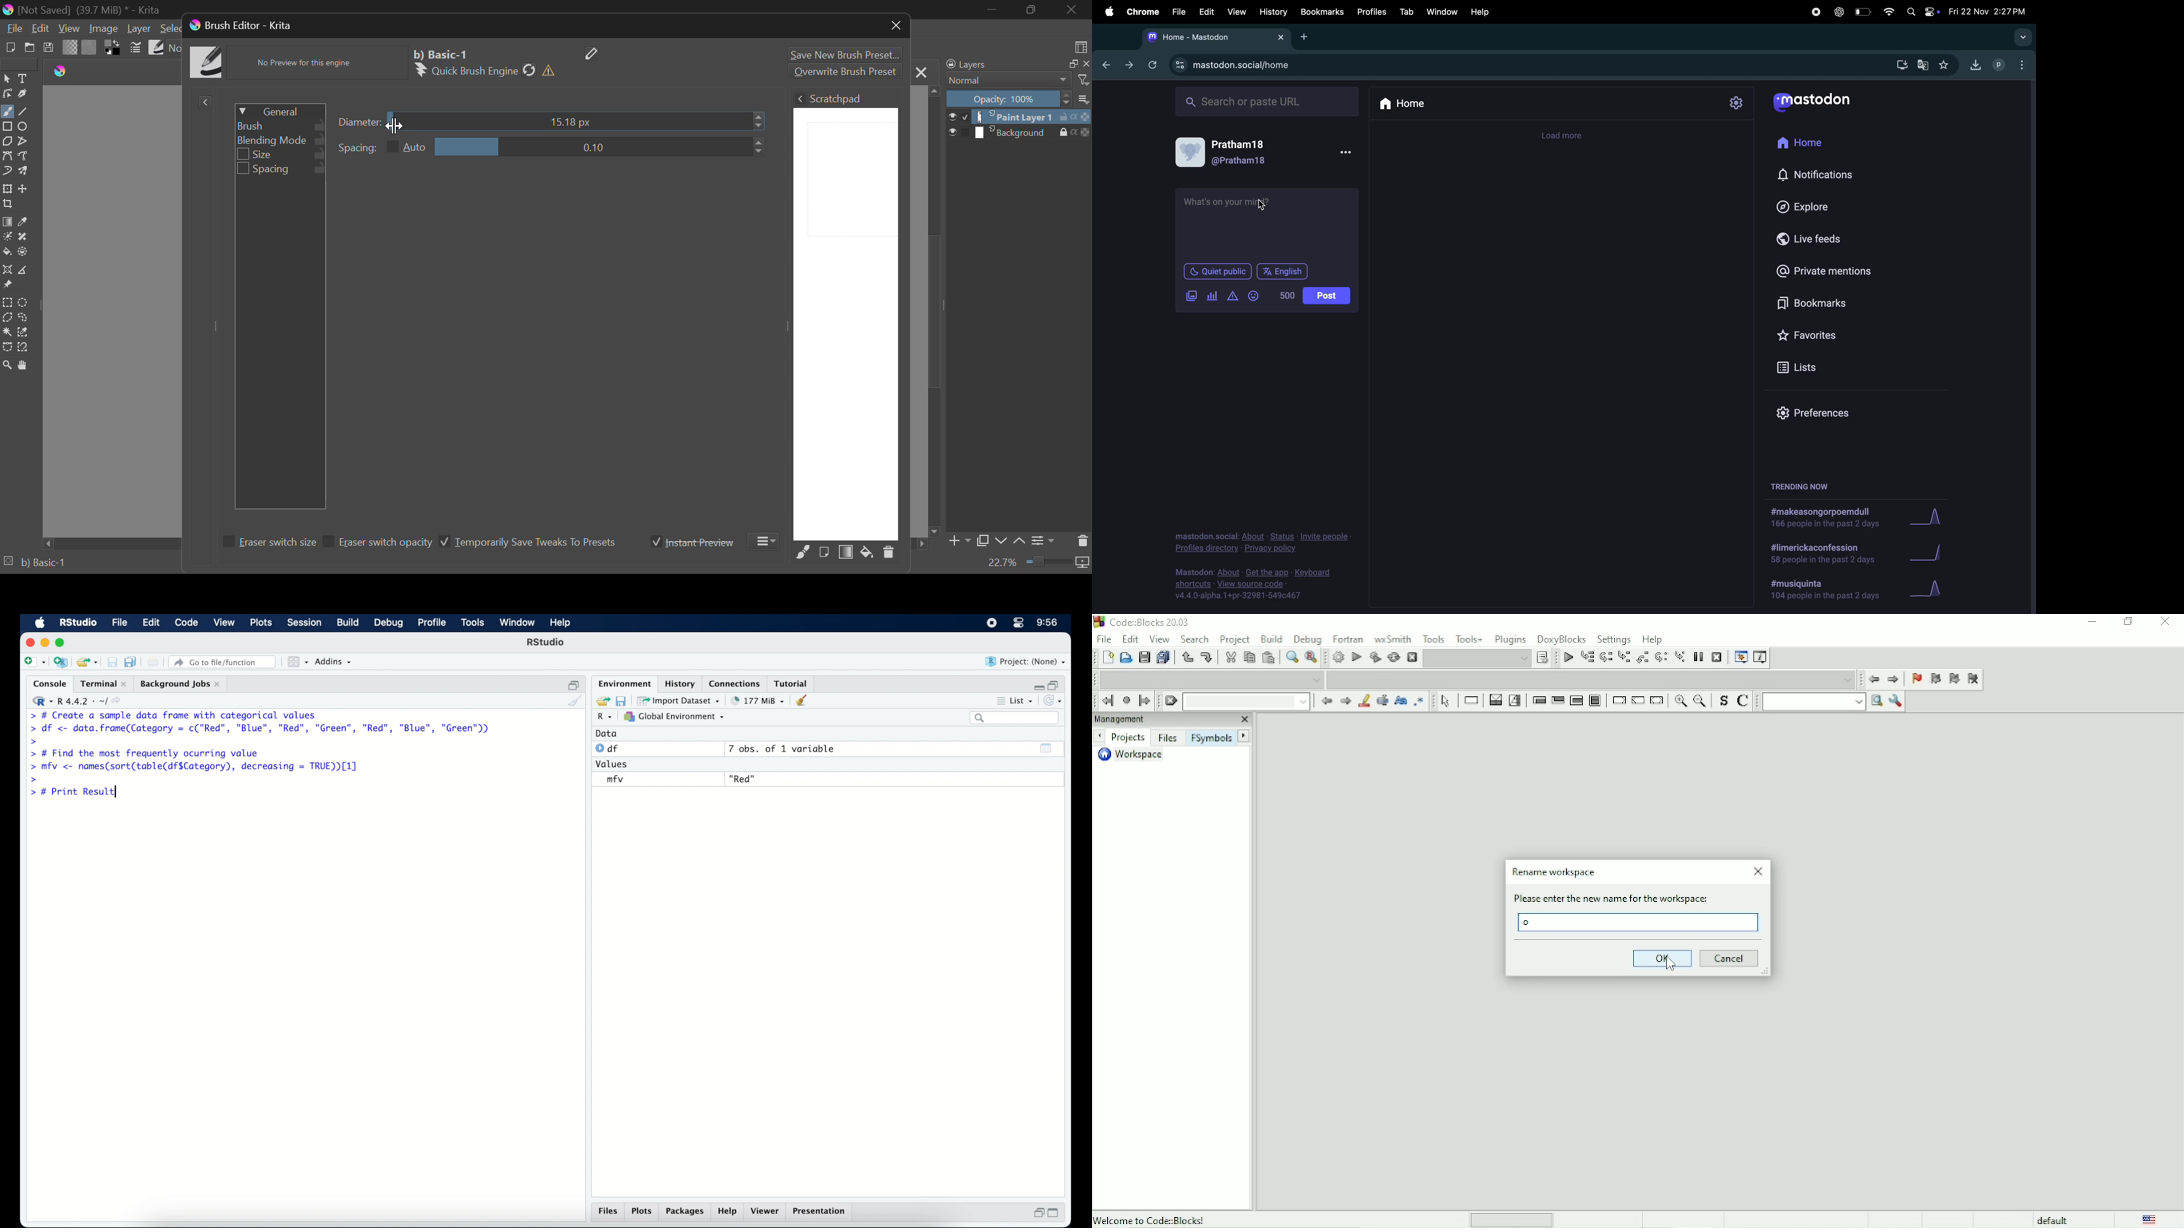  Describe the element at coordinates (1232, 296) in the screenshot. I see `content warning` at that location.